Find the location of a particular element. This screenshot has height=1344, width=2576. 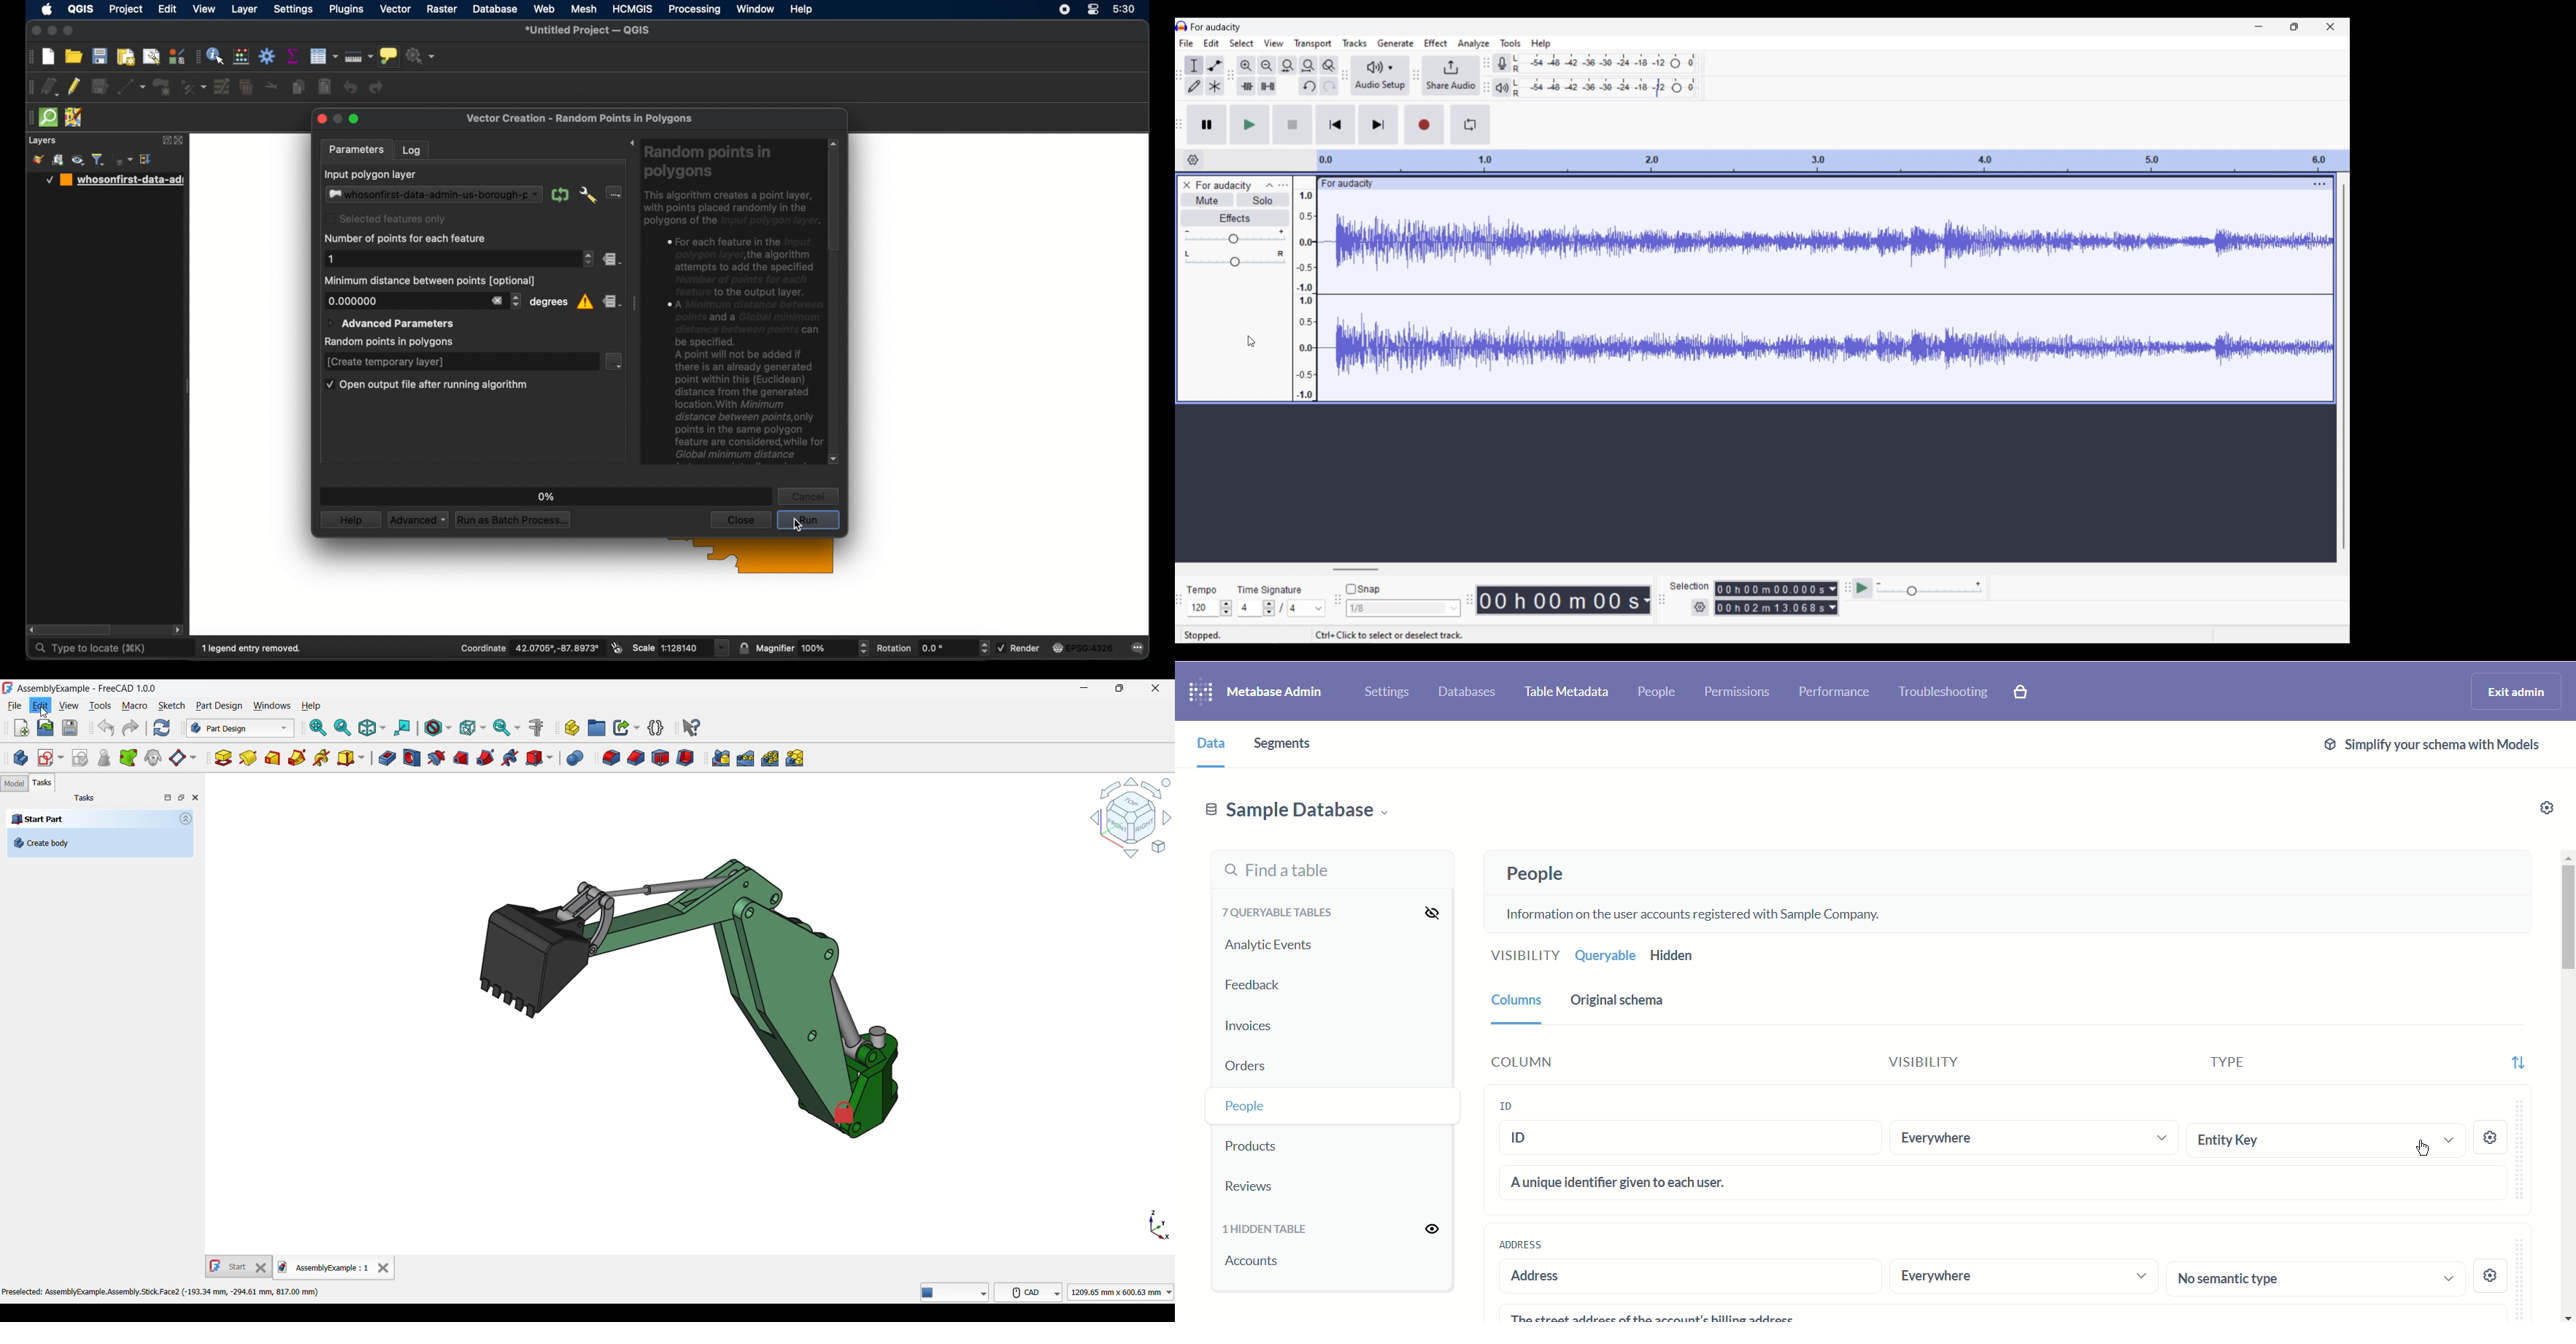

HCMGIS is located at coordinates (632, 9).